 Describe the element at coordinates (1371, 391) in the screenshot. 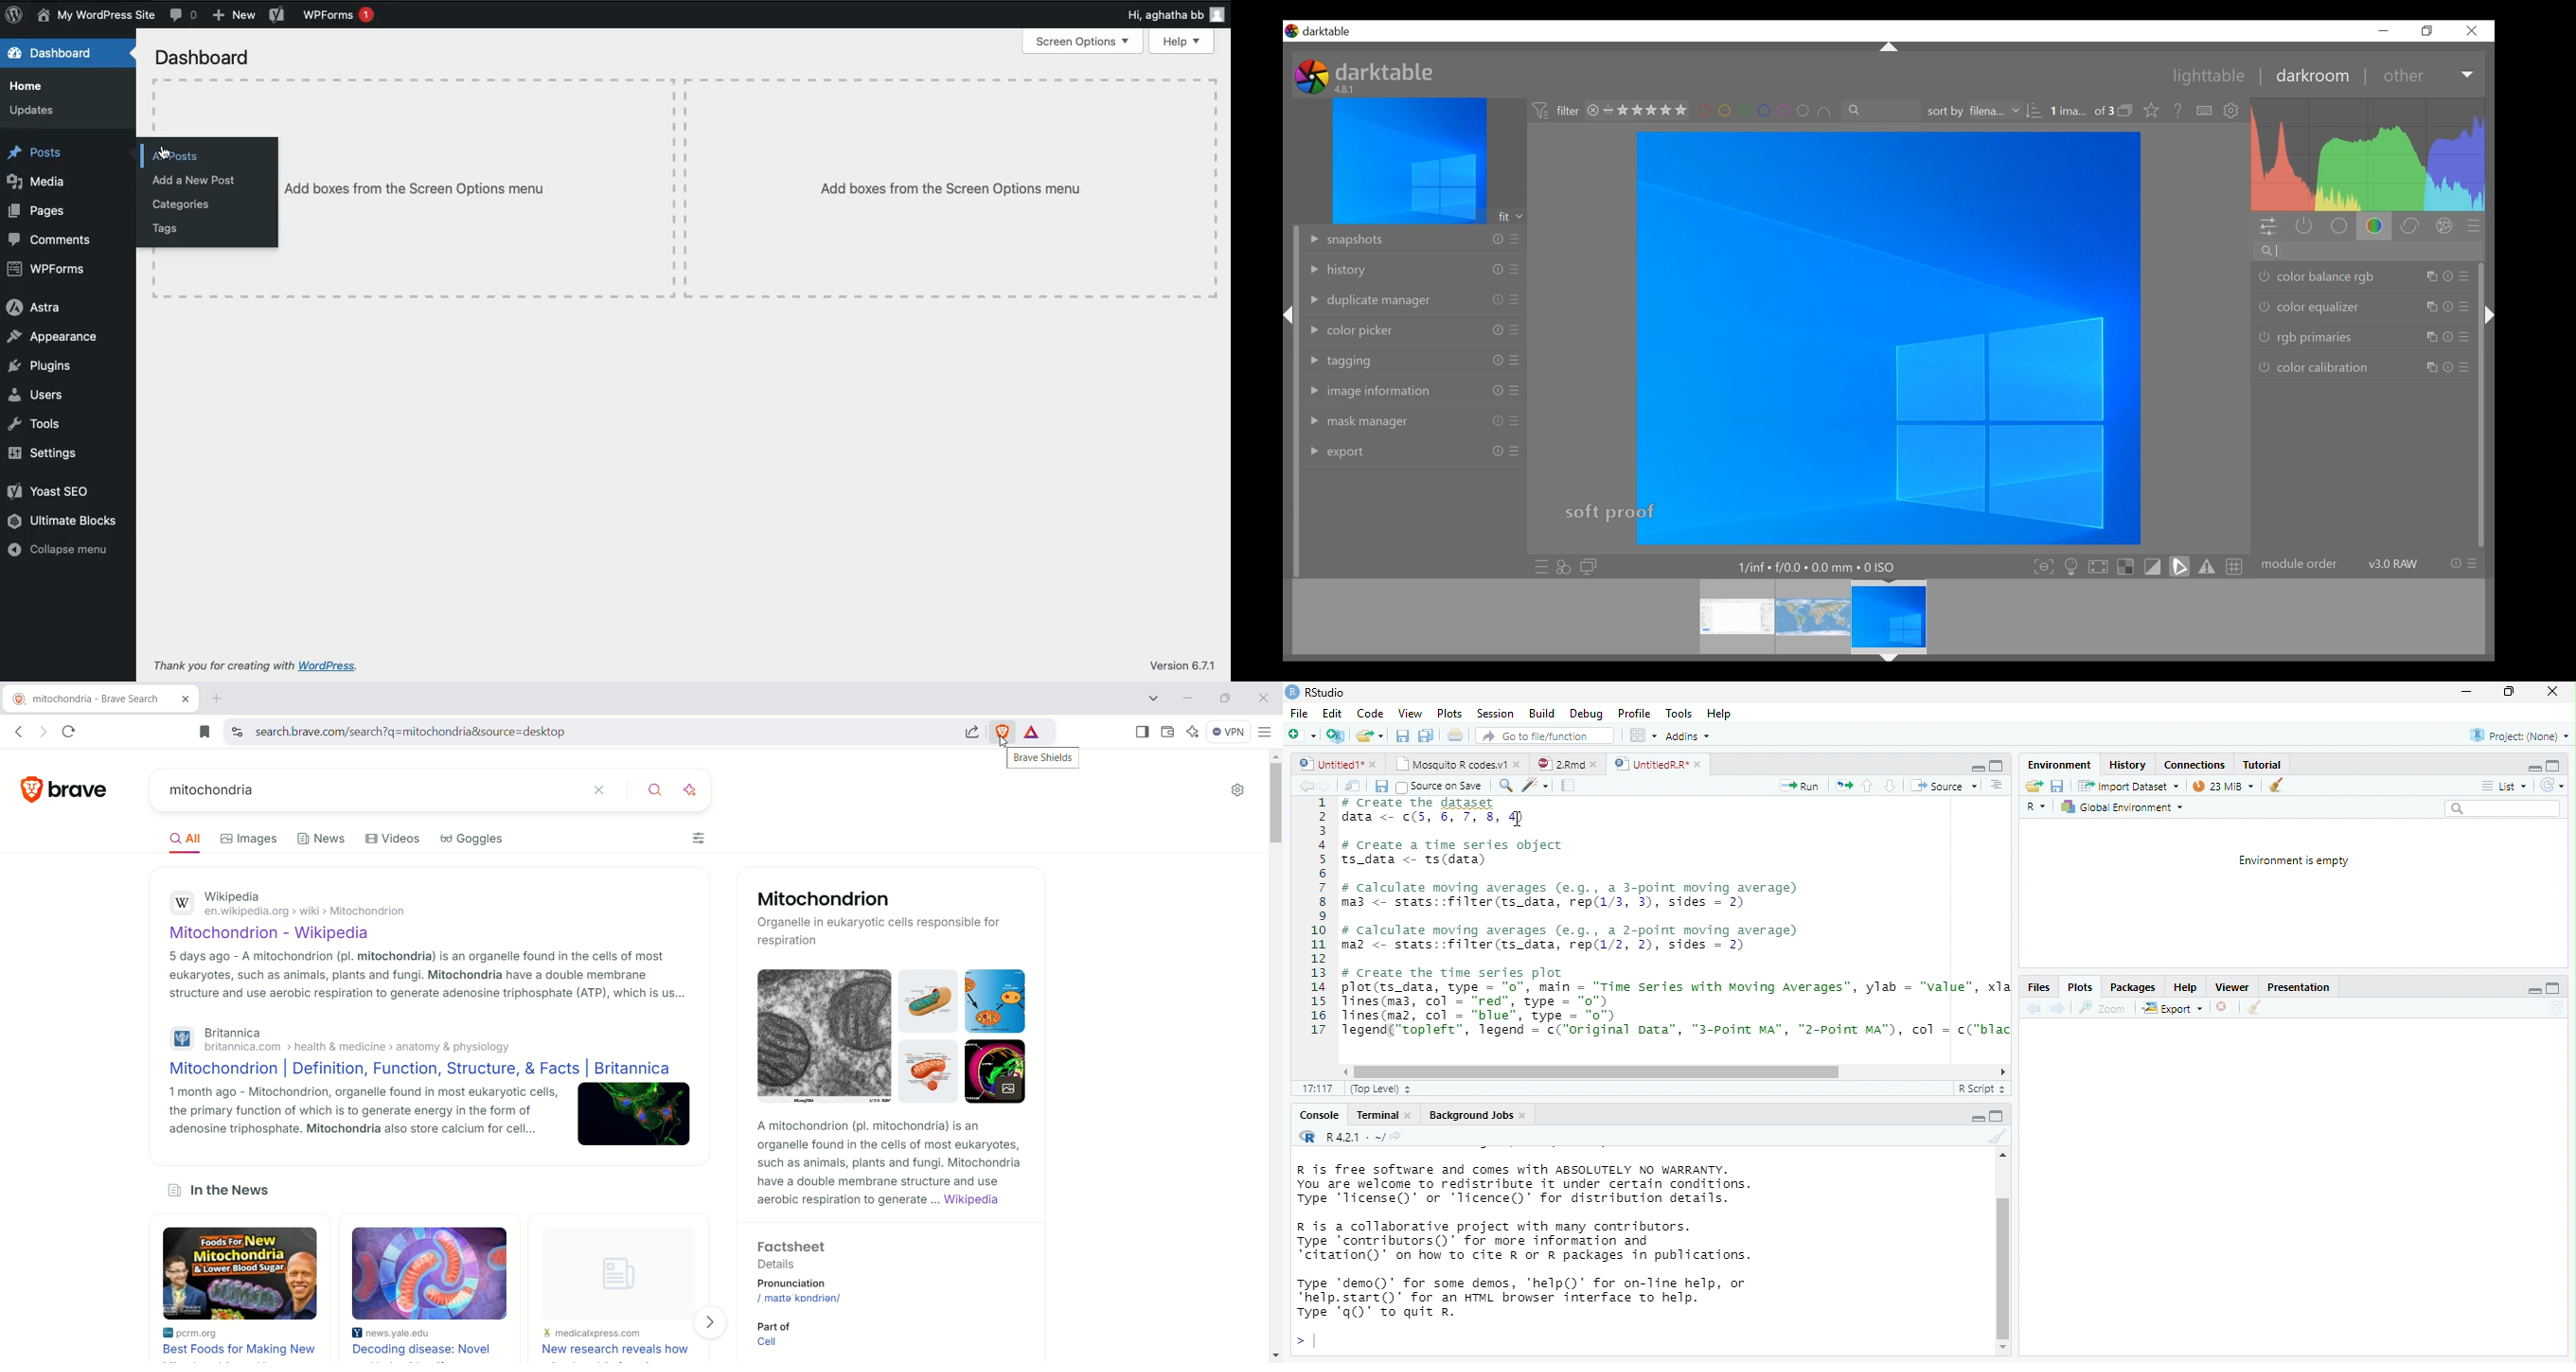

I see `image information` at that location.